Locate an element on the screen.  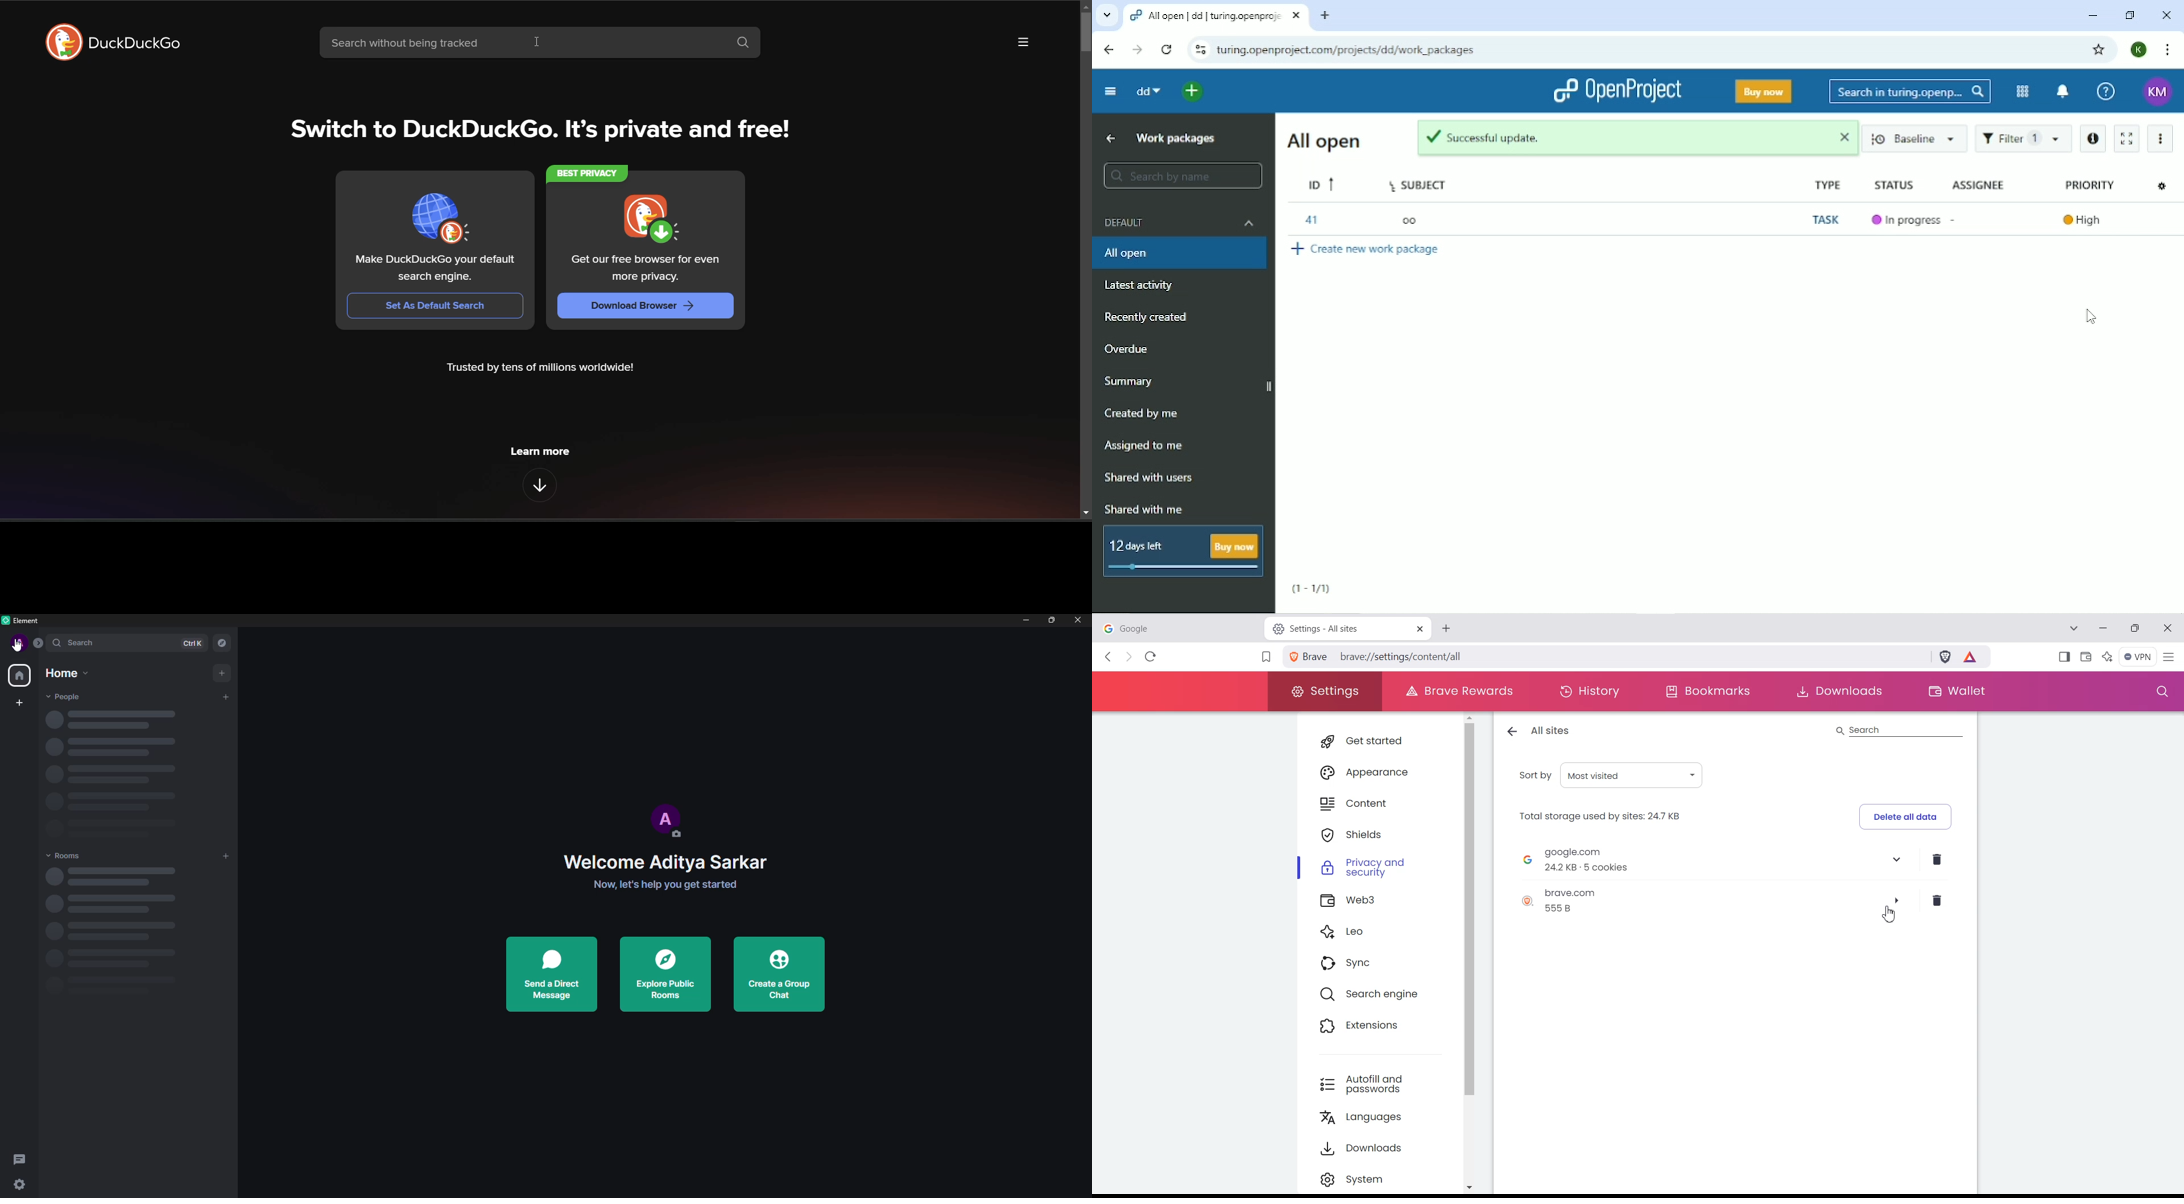
View site information is located at coordinates (1198, 50).